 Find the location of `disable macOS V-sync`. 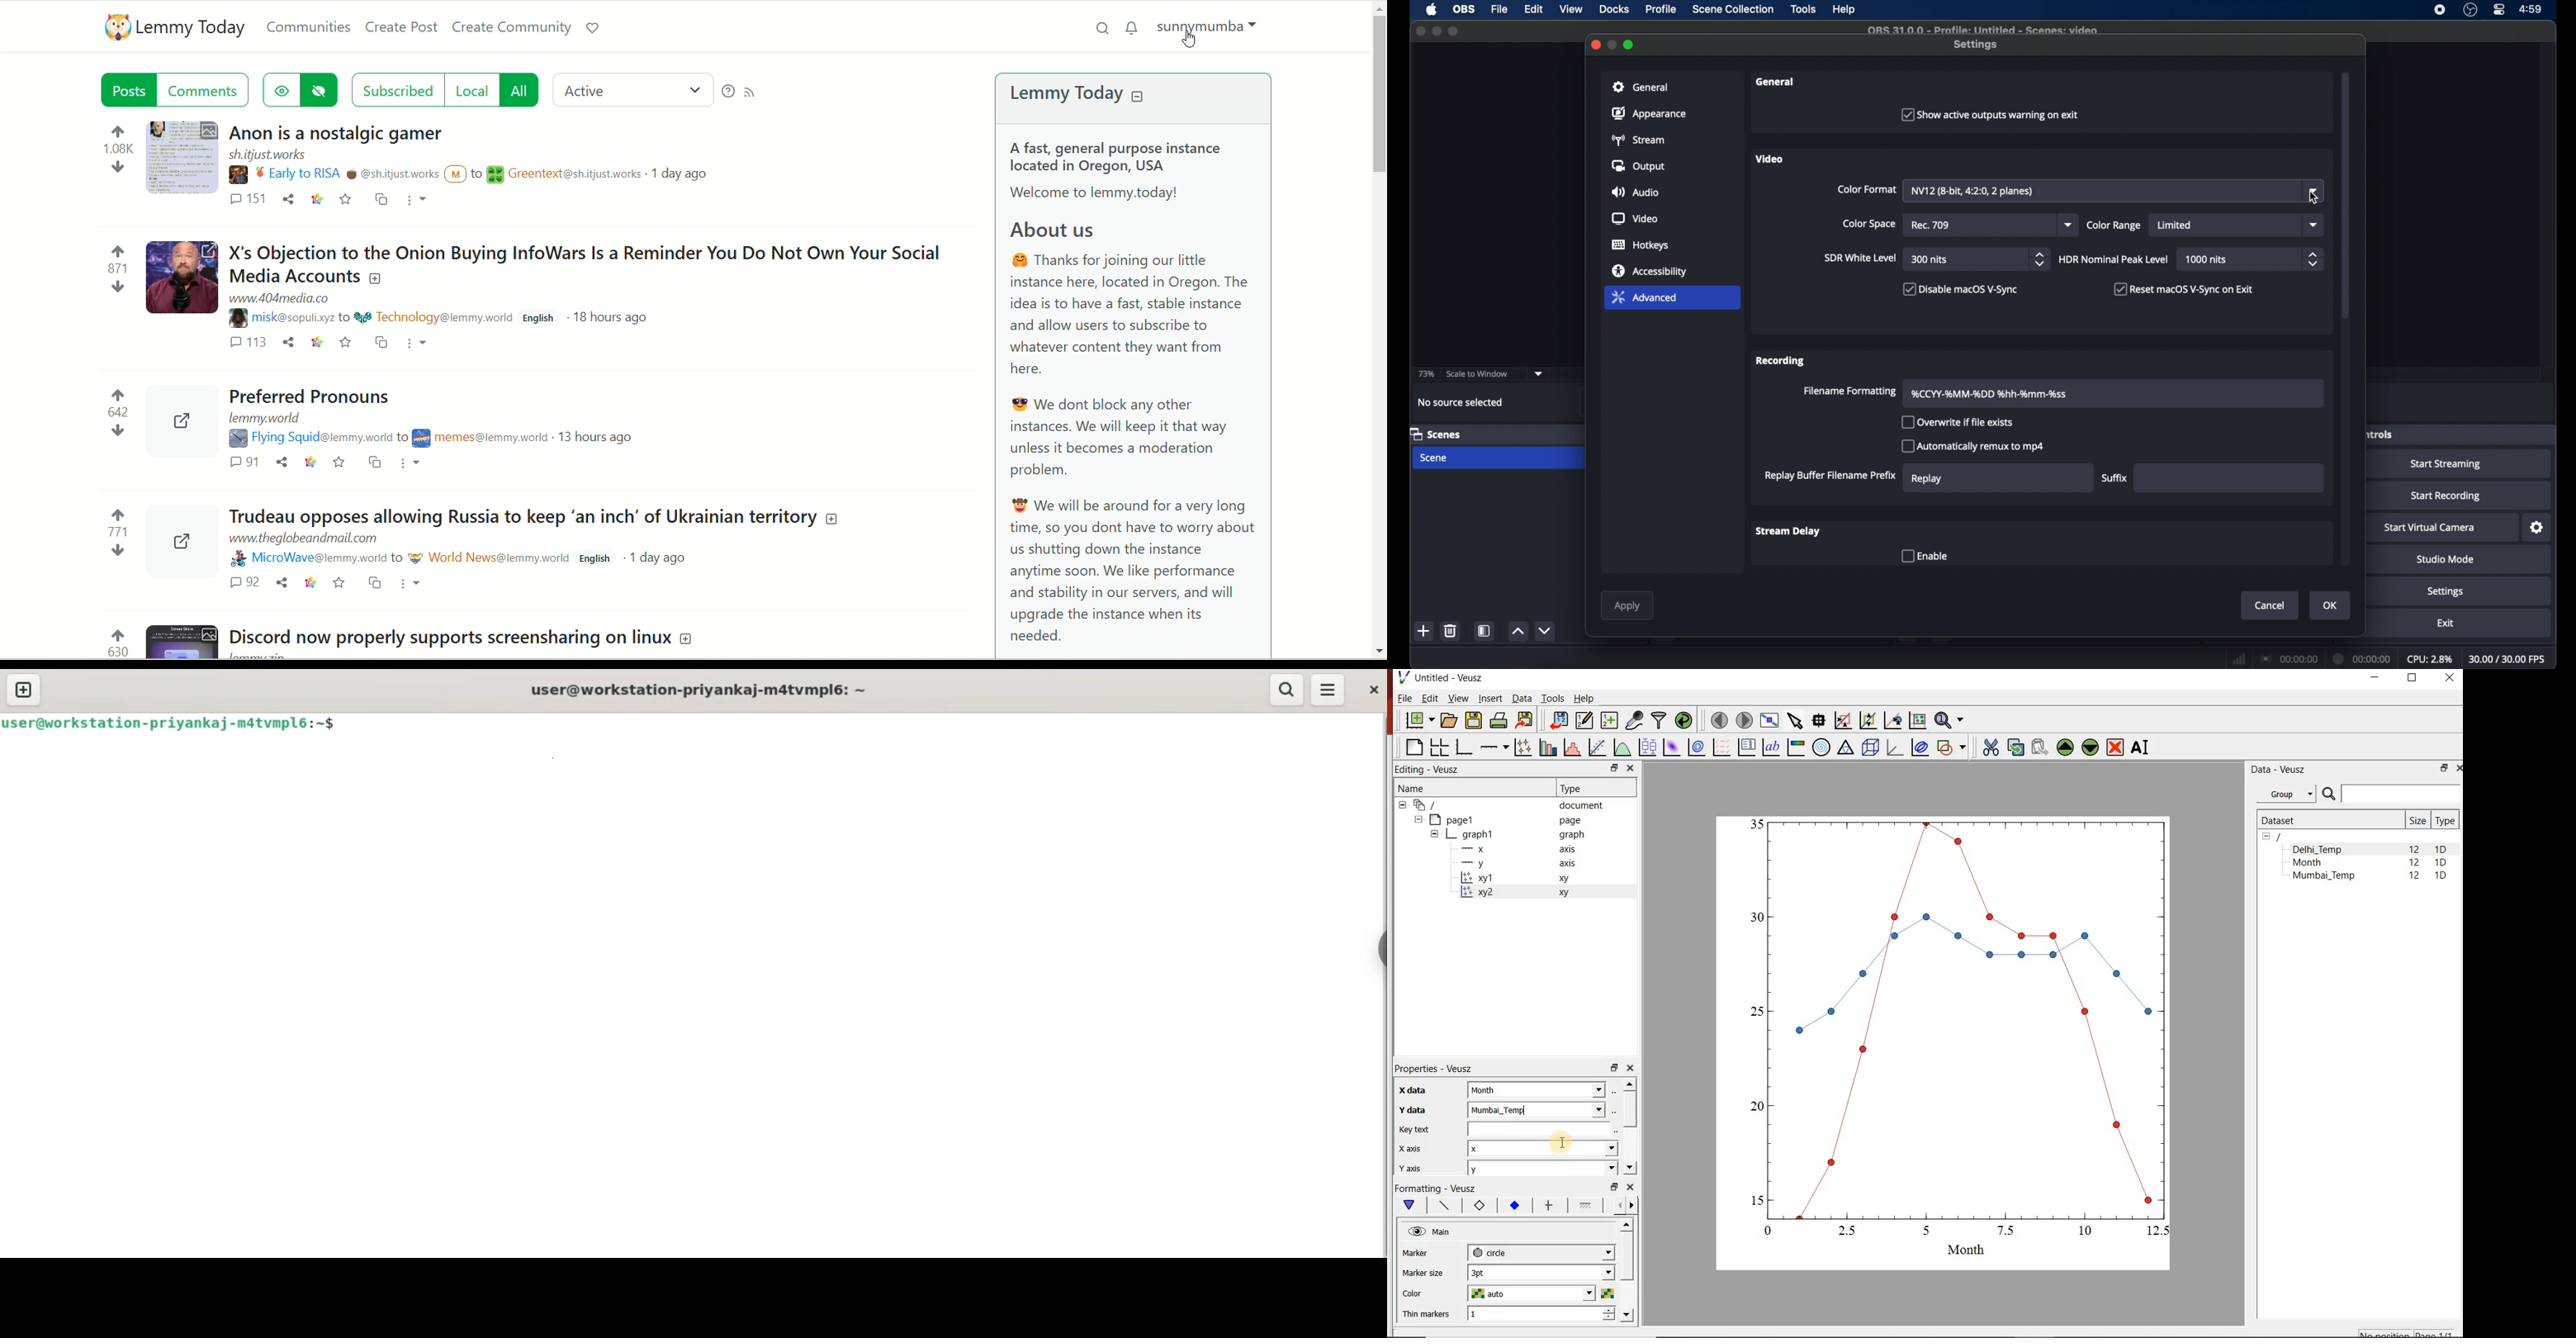

disable macOS V-sync is located at coordinates (1959, 289).